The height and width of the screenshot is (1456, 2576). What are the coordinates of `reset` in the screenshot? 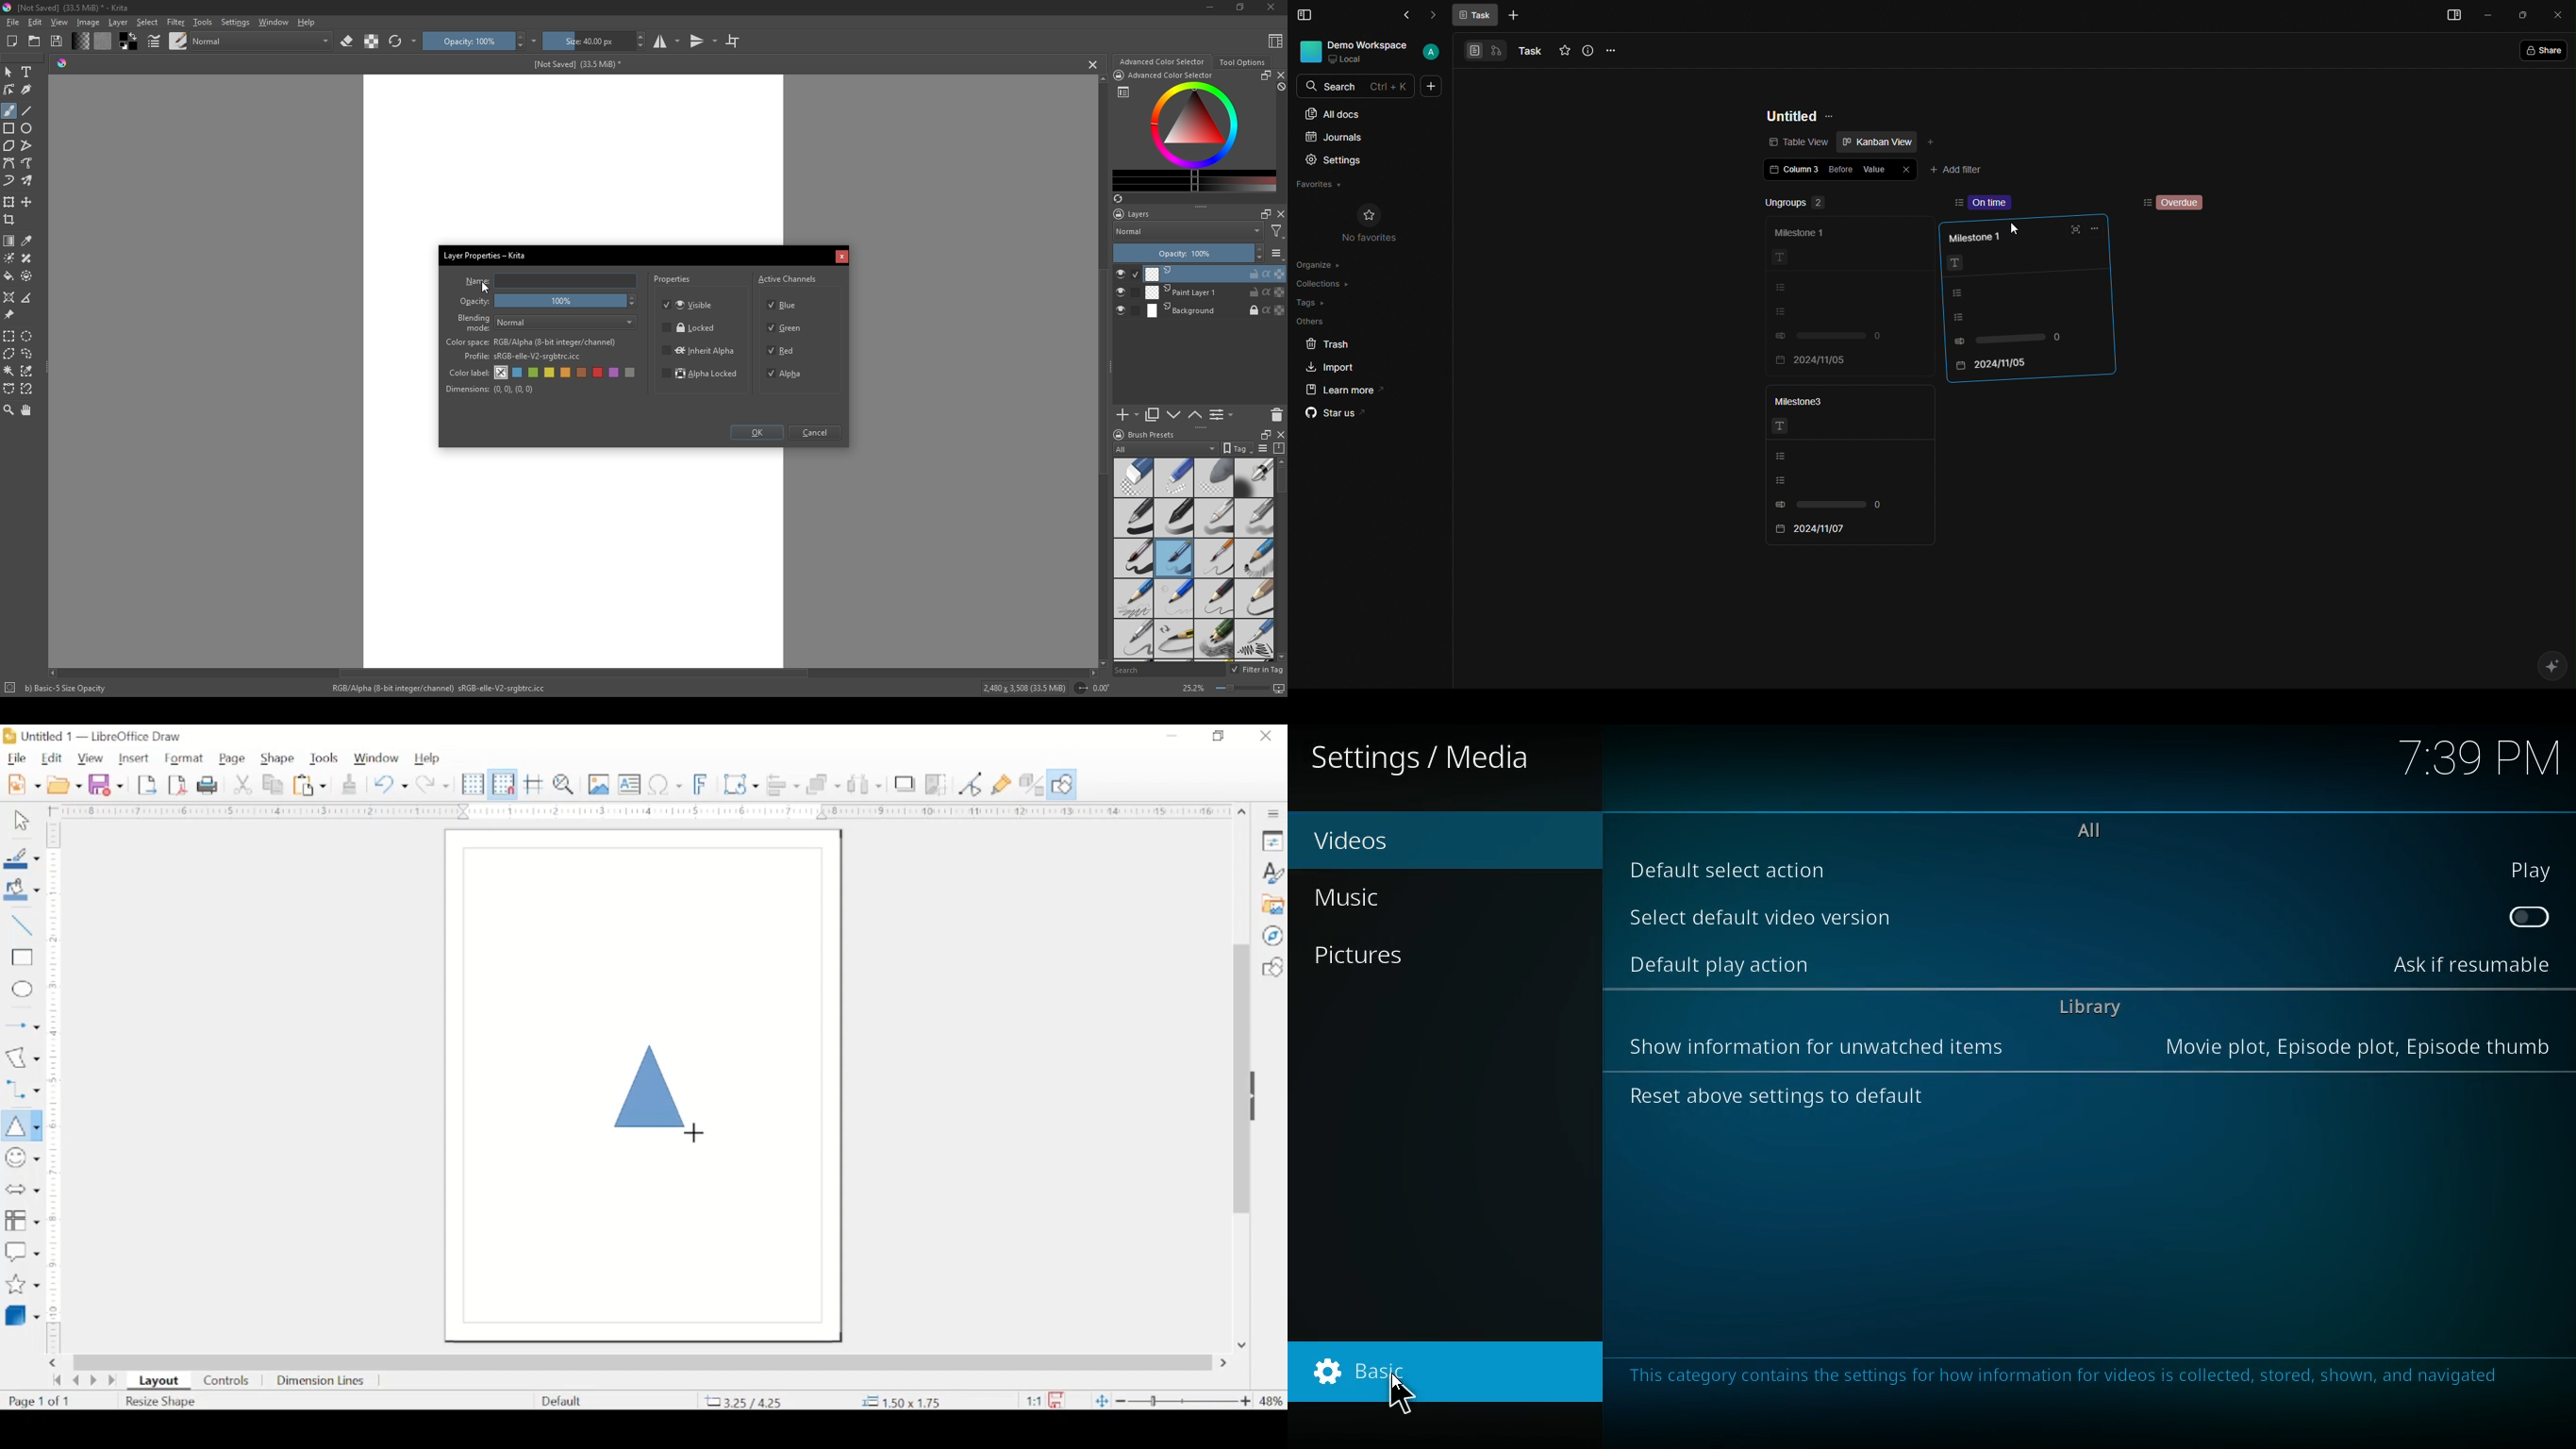 It's located at (1788, 1098).